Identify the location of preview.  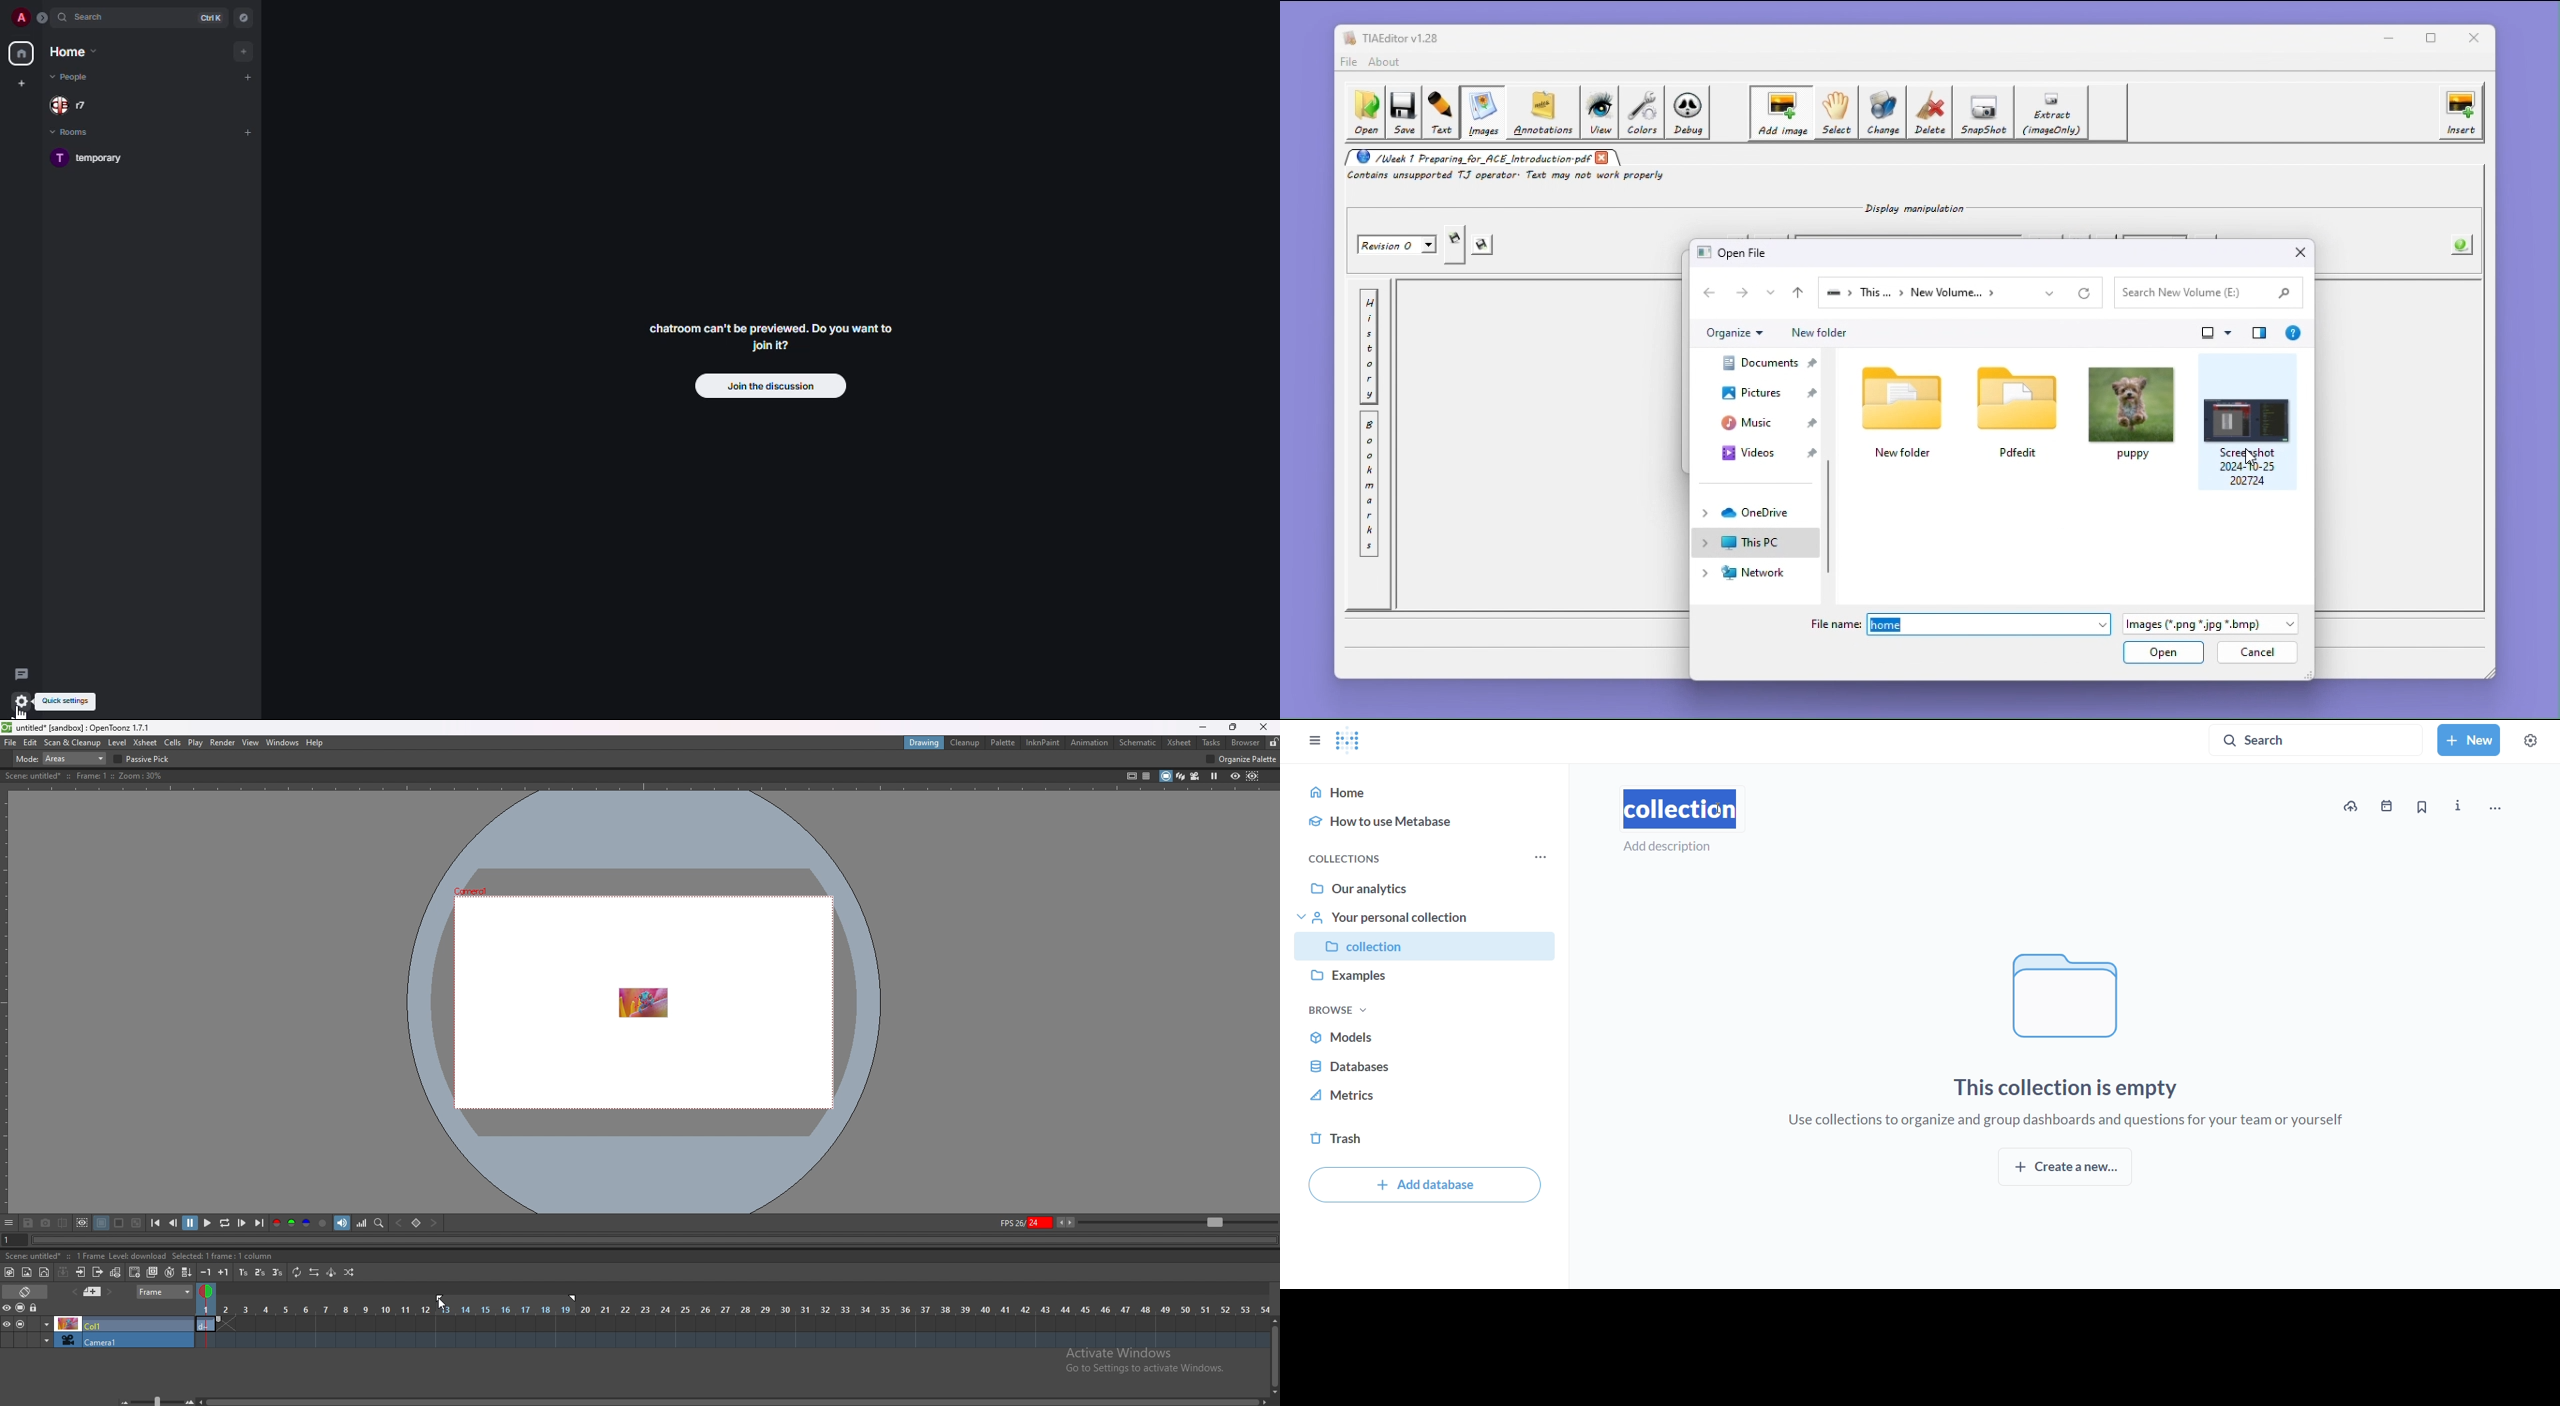
(1235, 776).